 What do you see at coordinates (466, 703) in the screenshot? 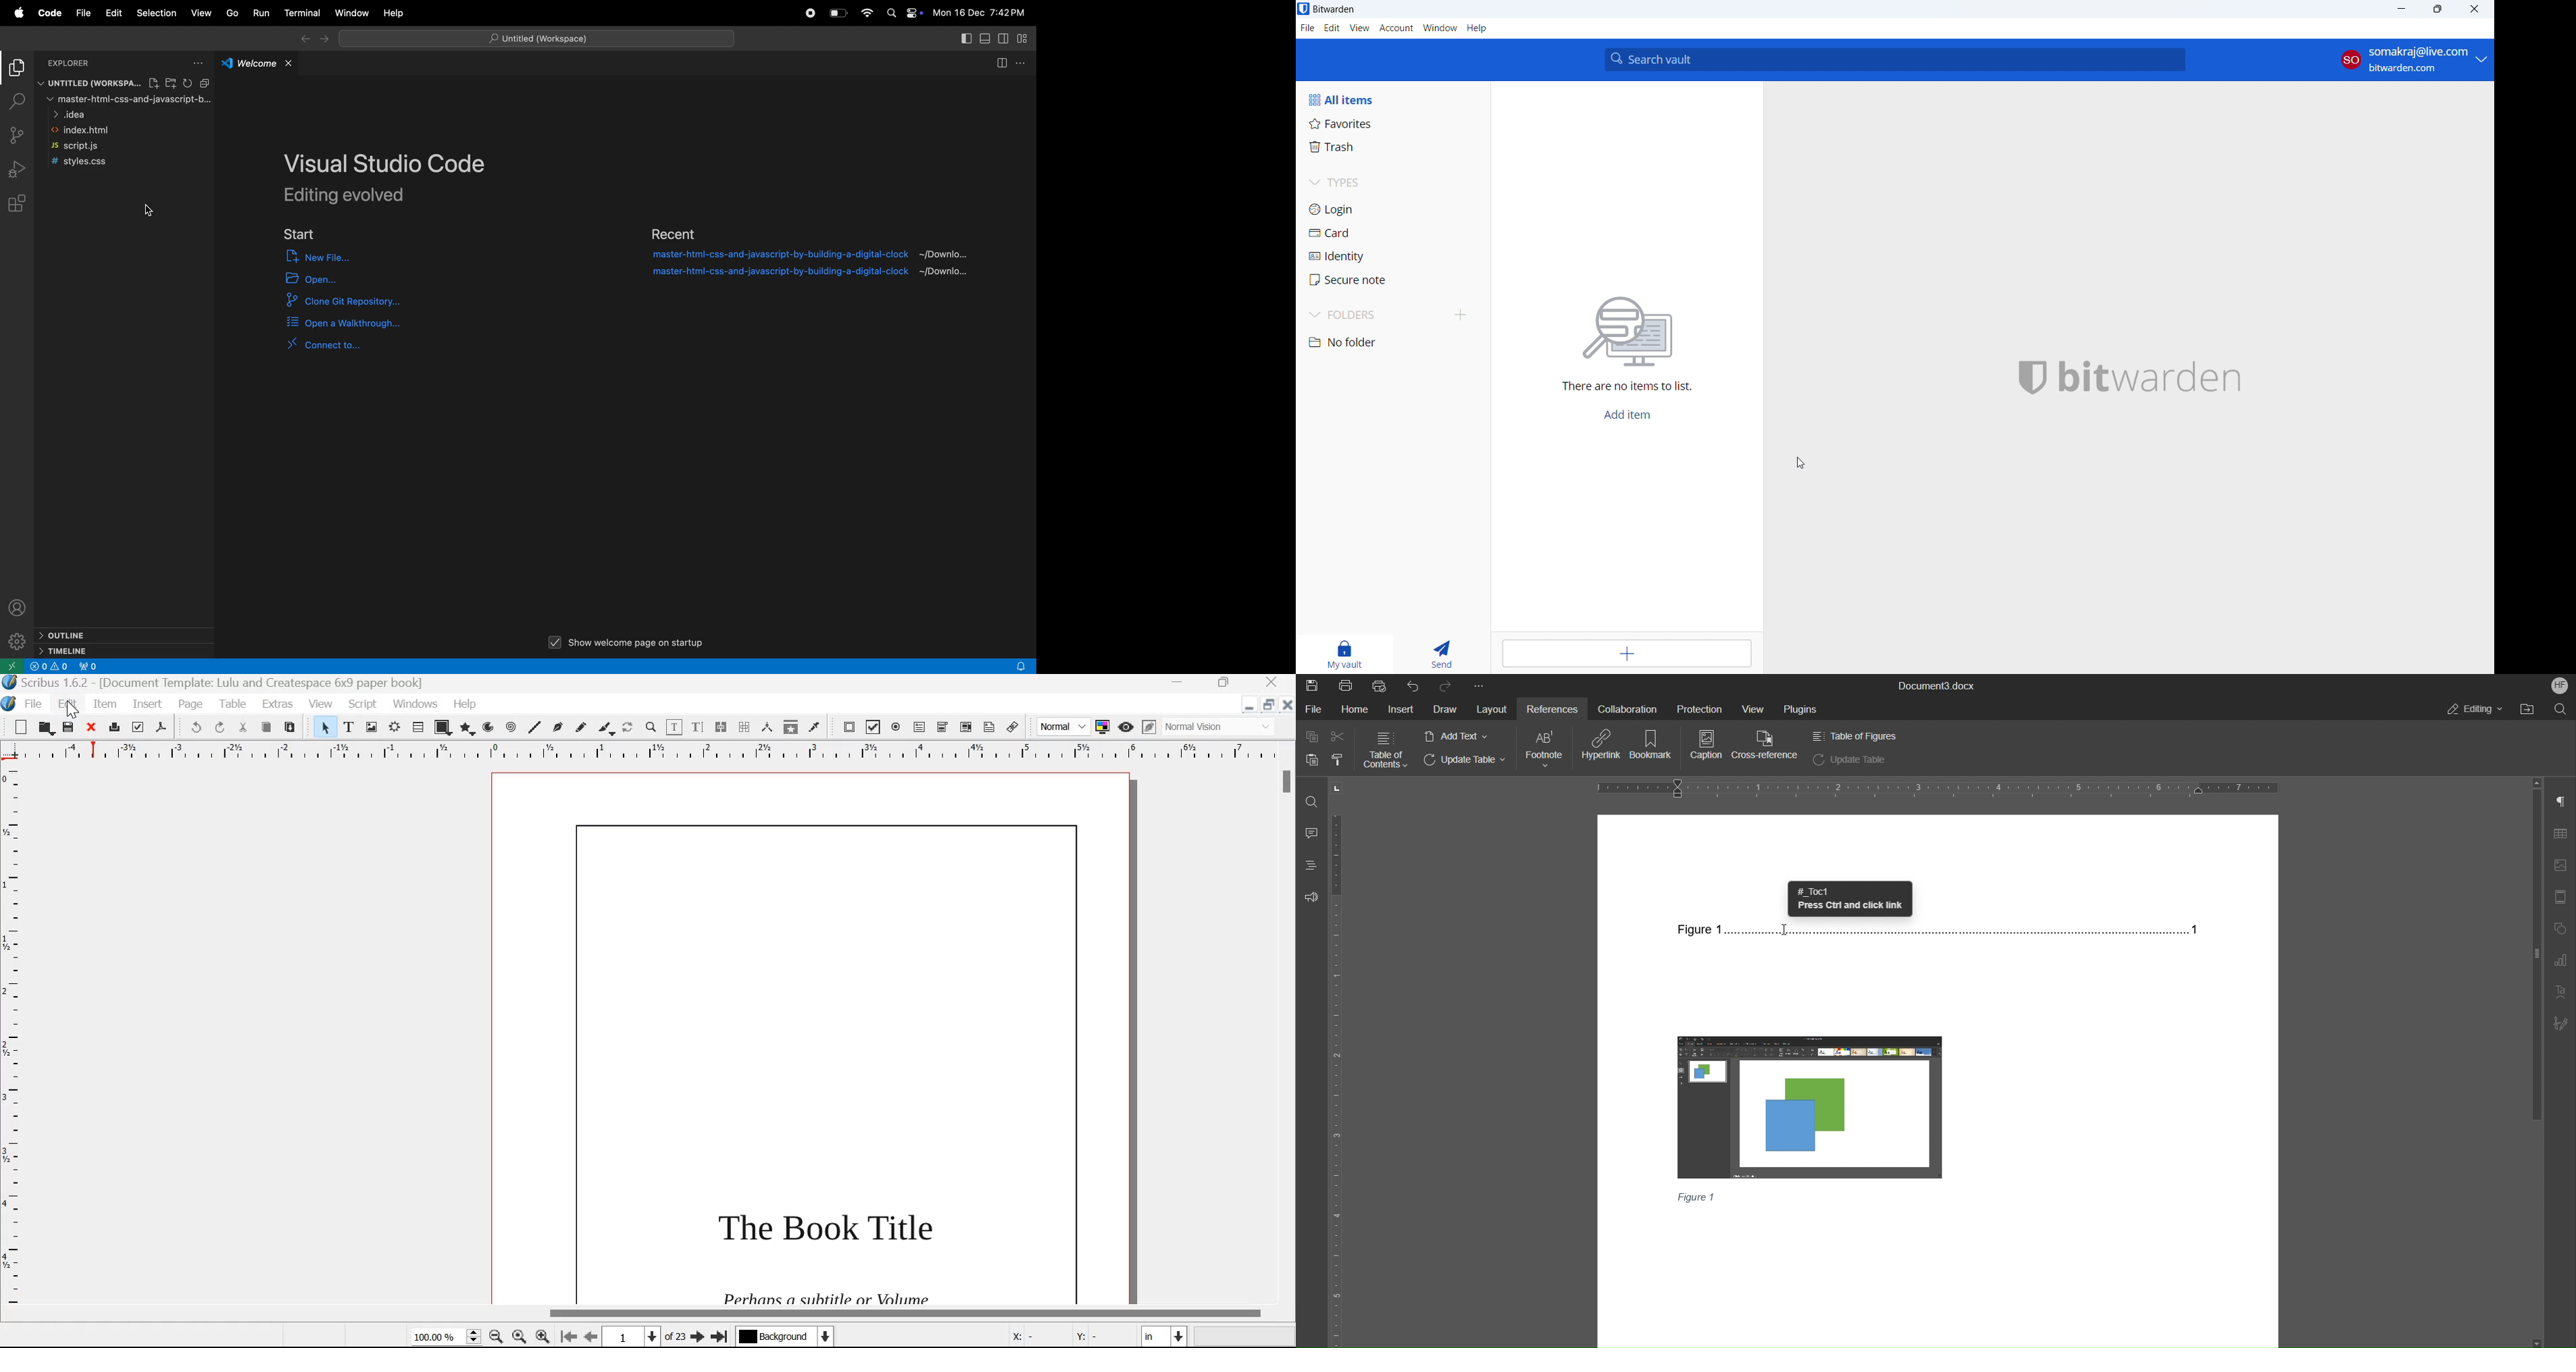
I see `Help` at bounding box center [466, 703].